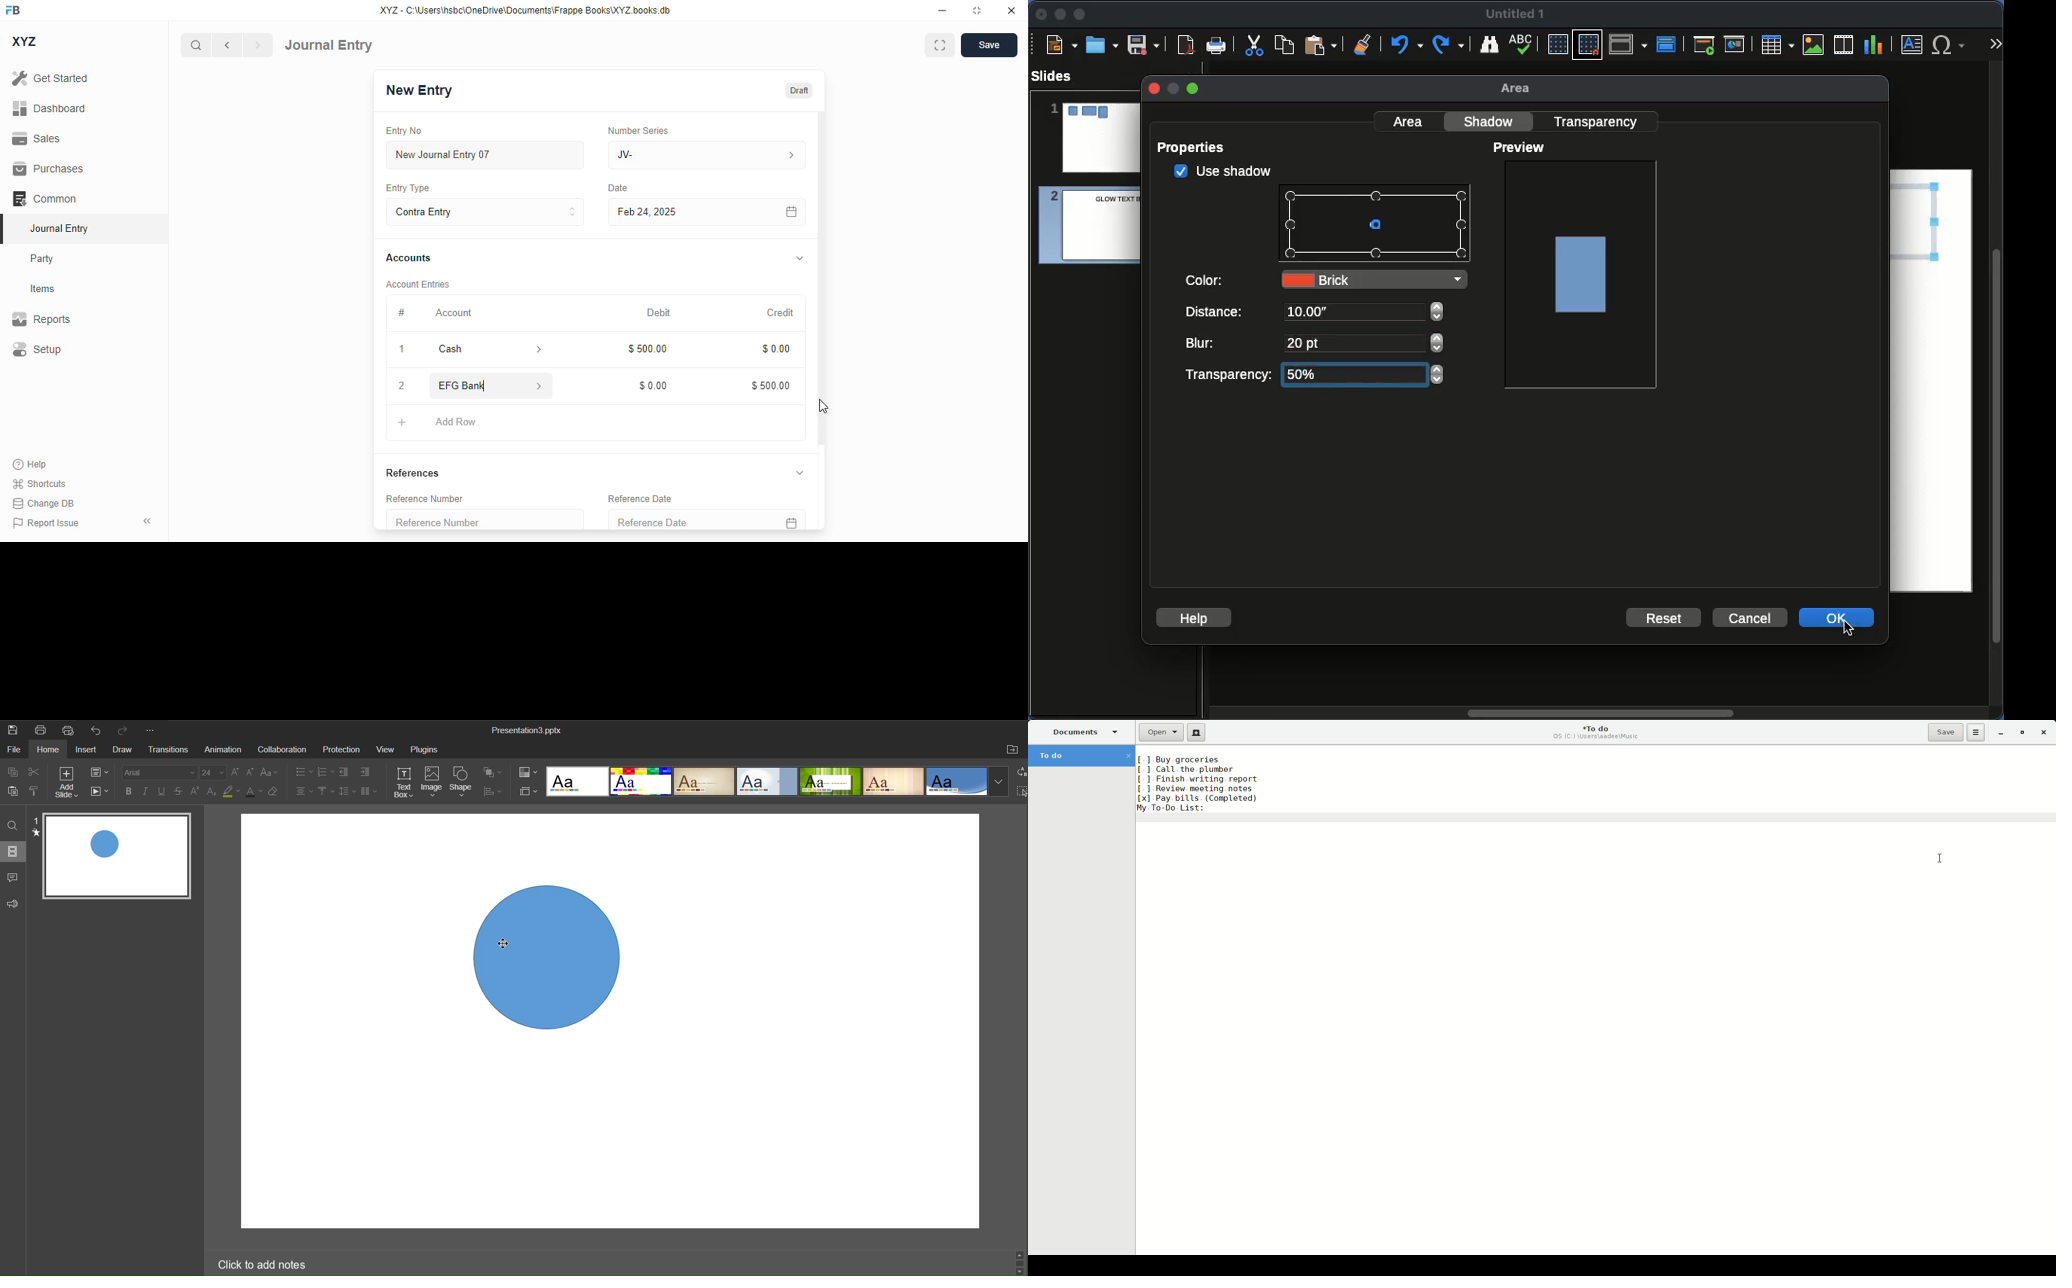 The width and height of the screenshot is (2072, 1288). What do you see at coordinates (46, 523) in the screenshot?
I see `report issue` at bounding box center [46, 523].